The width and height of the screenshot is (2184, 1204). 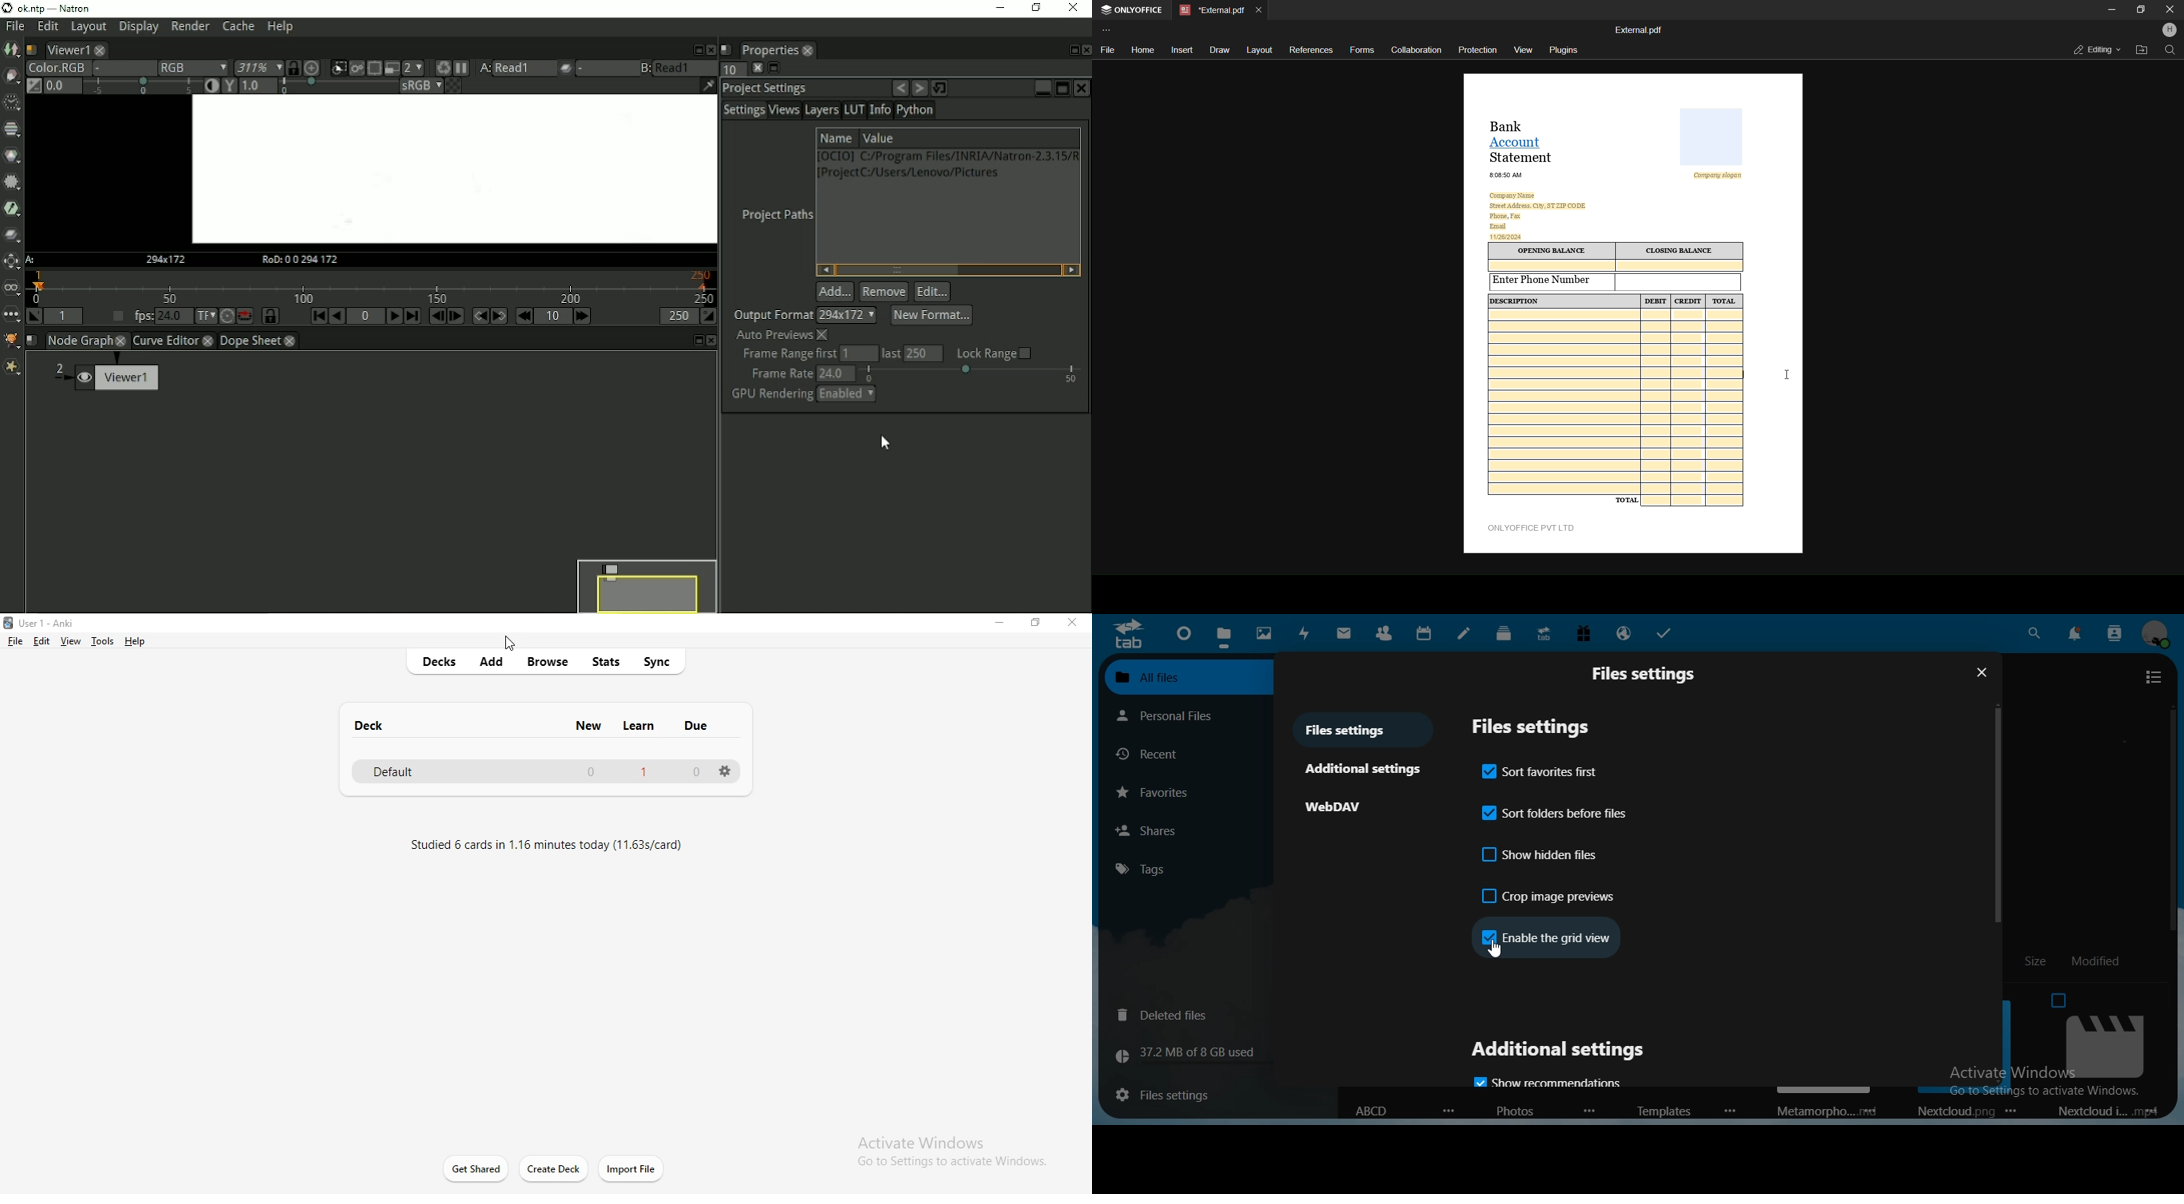 What do you see at coordinates (396, 315) in the screenshot?
I see `Play forward` at bounding box center [396, 315].